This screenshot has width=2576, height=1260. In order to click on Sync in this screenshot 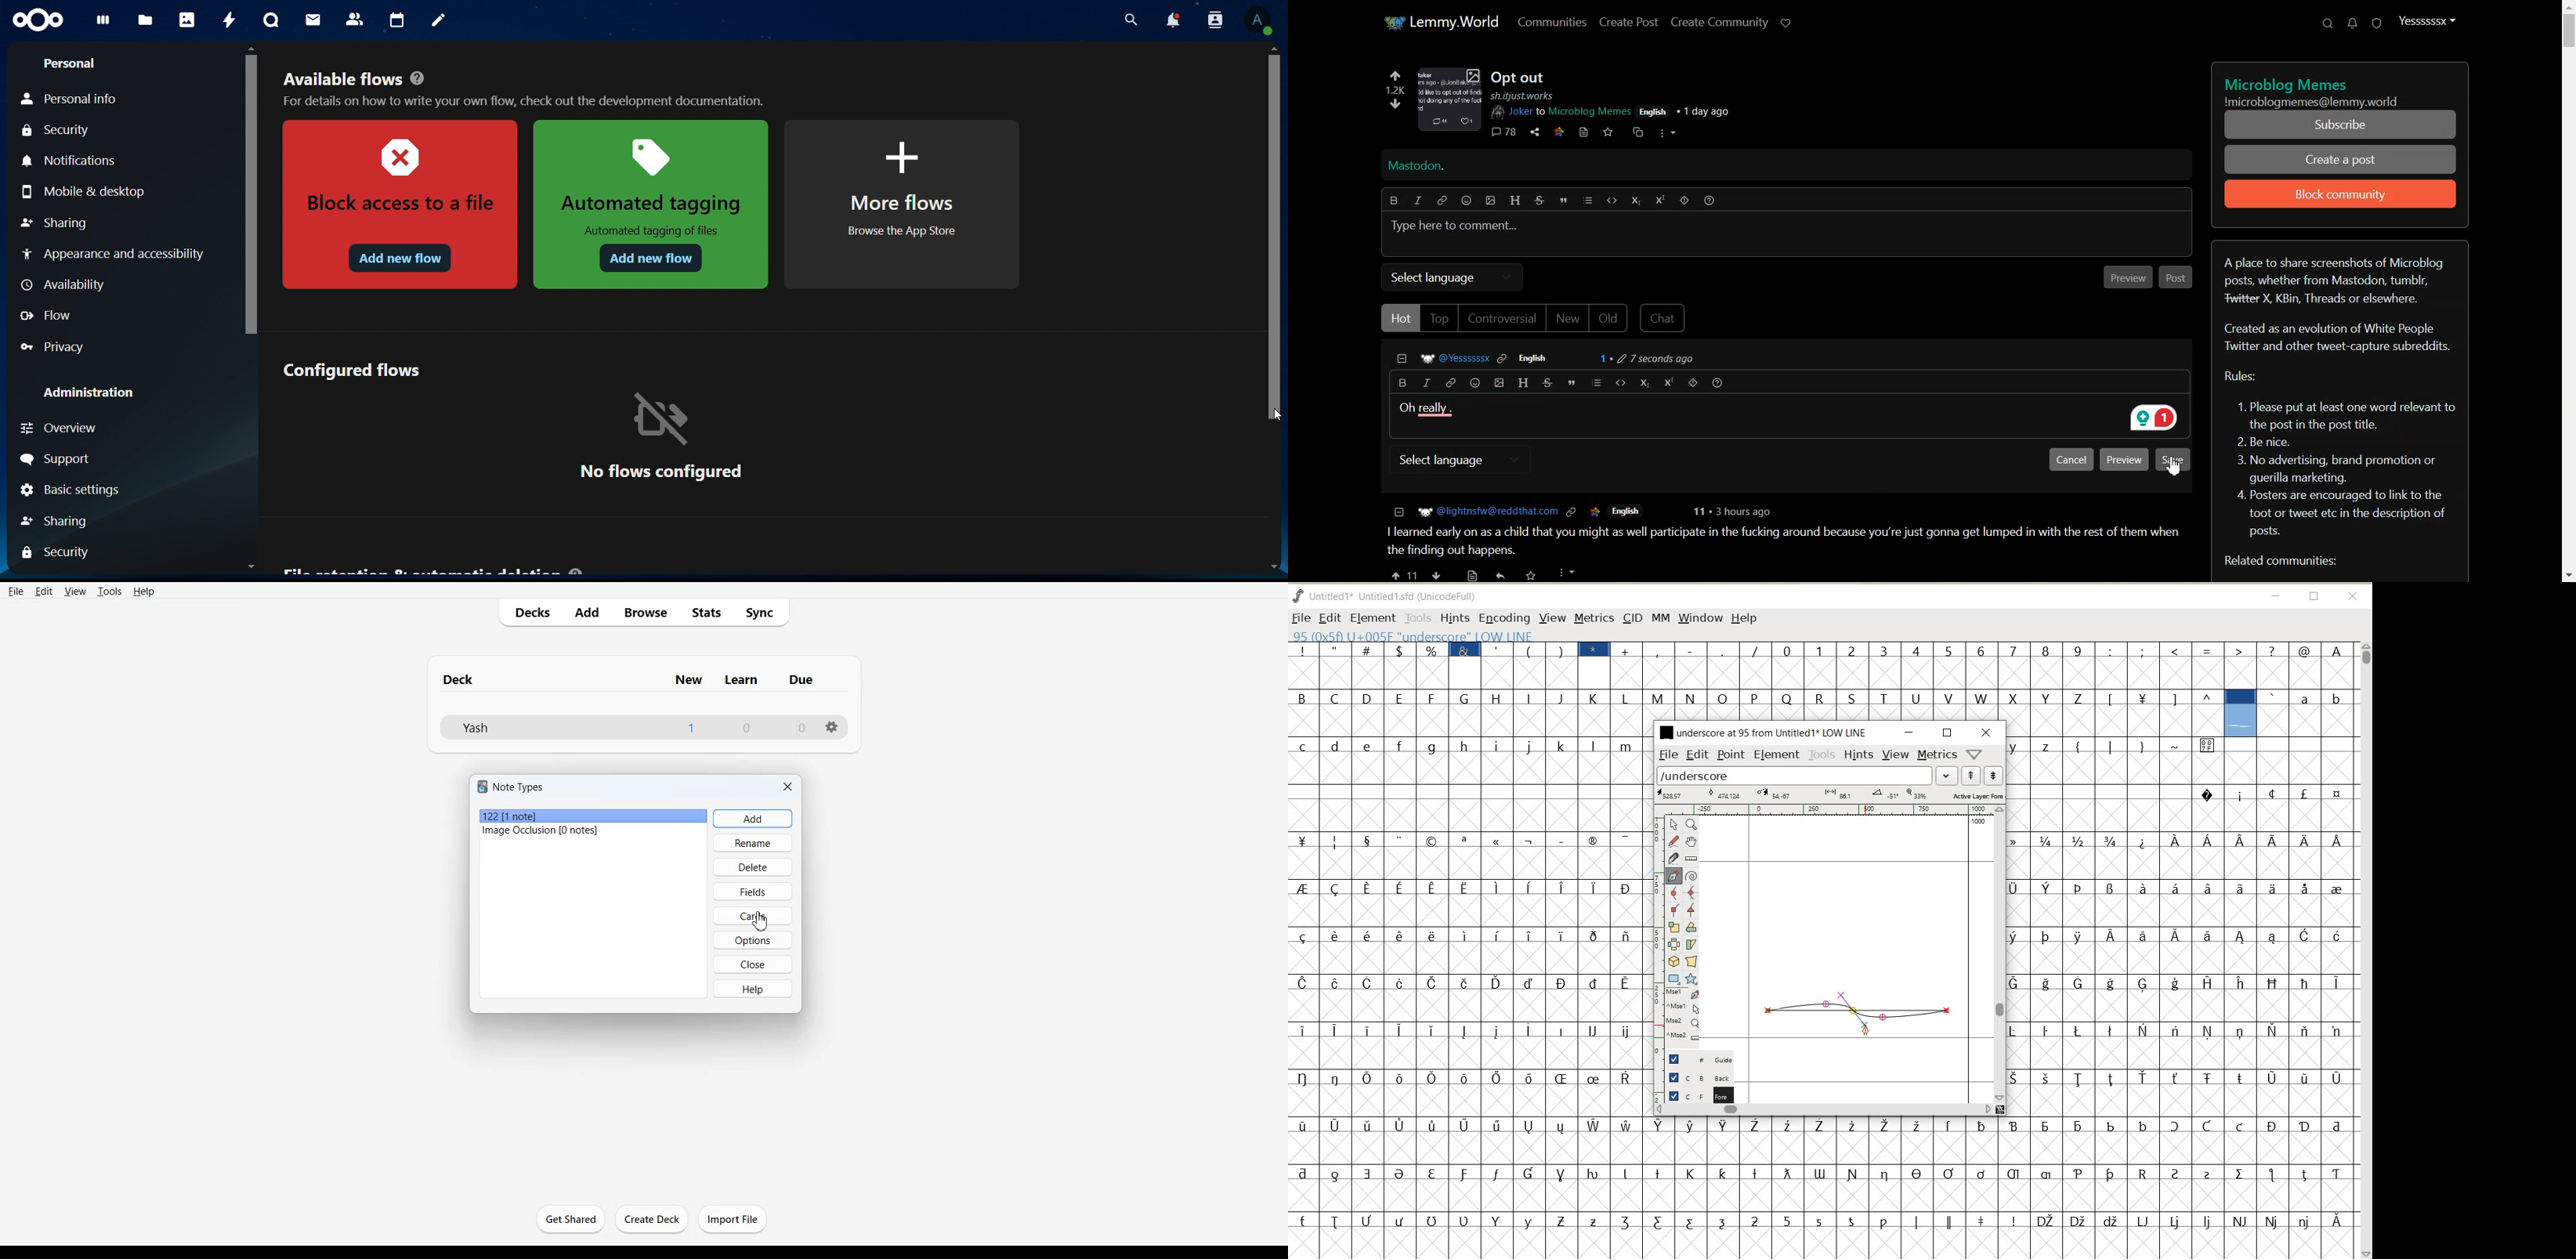, I will do `click(764, 612)`.